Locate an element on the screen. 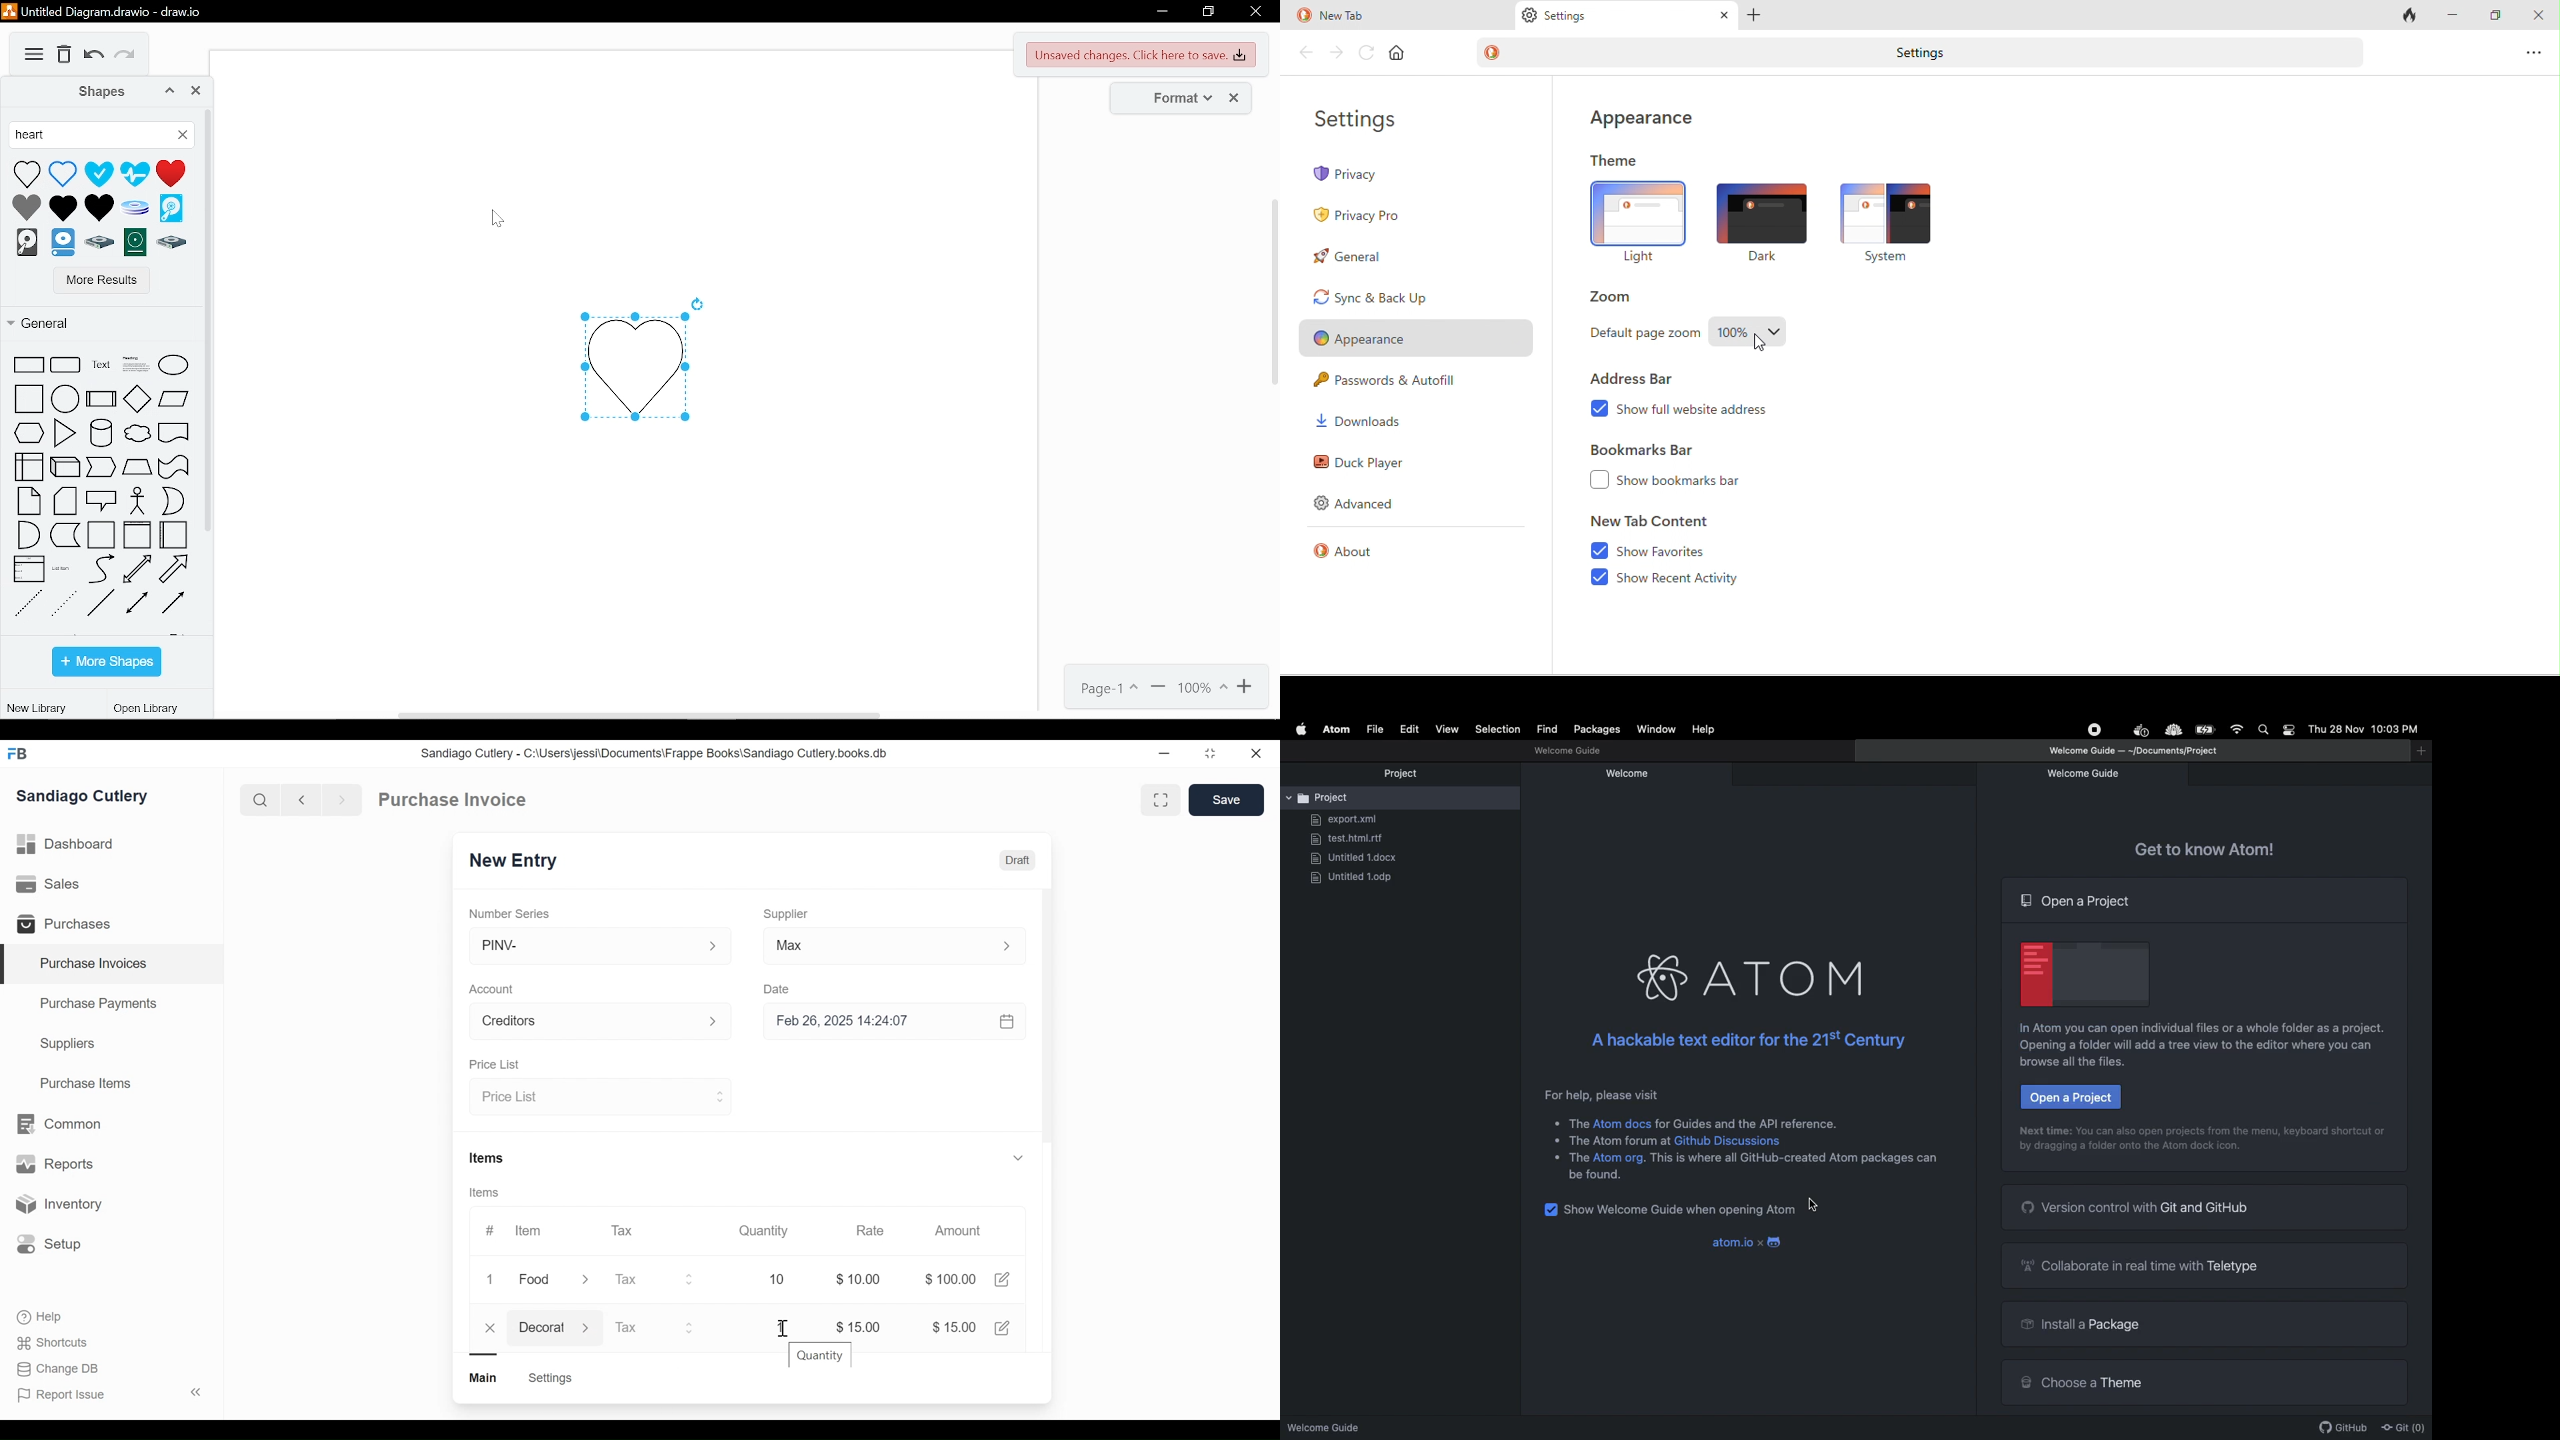 The height and width of the screenshot is (1456, 2576). Number Series is located at coordinates (511, 913).